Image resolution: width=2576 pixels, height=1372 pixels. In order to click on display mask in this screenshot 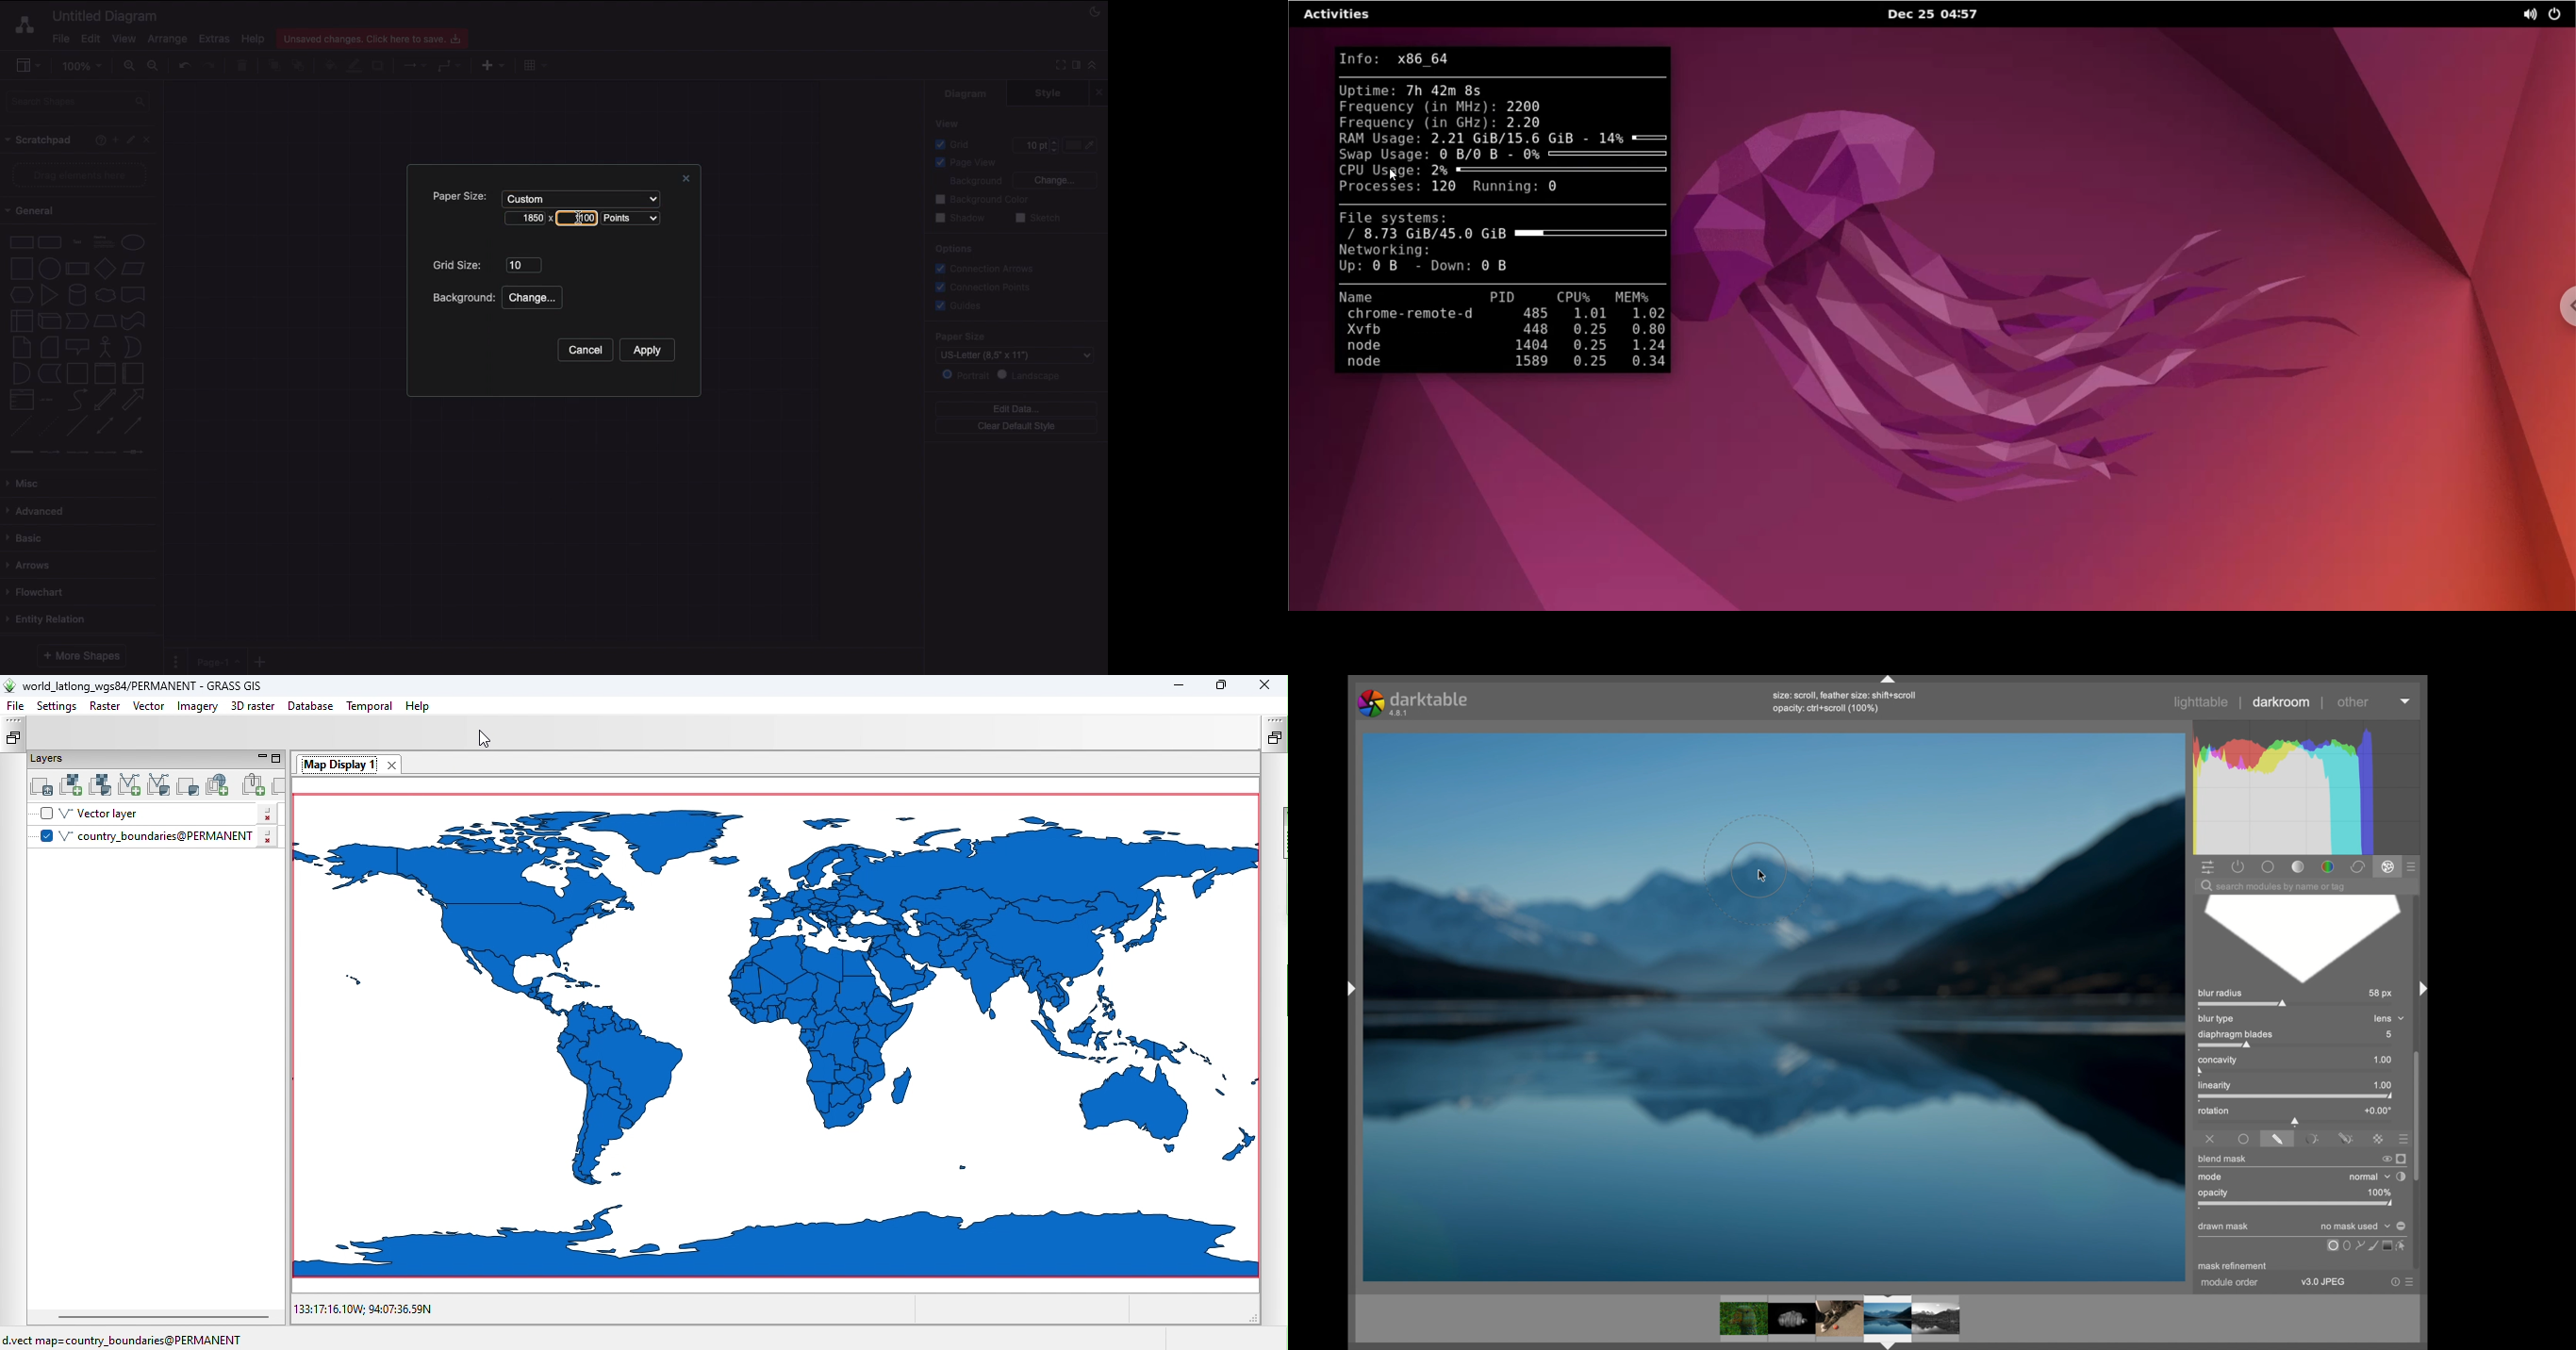, I will do `click(2403, 1158)`.